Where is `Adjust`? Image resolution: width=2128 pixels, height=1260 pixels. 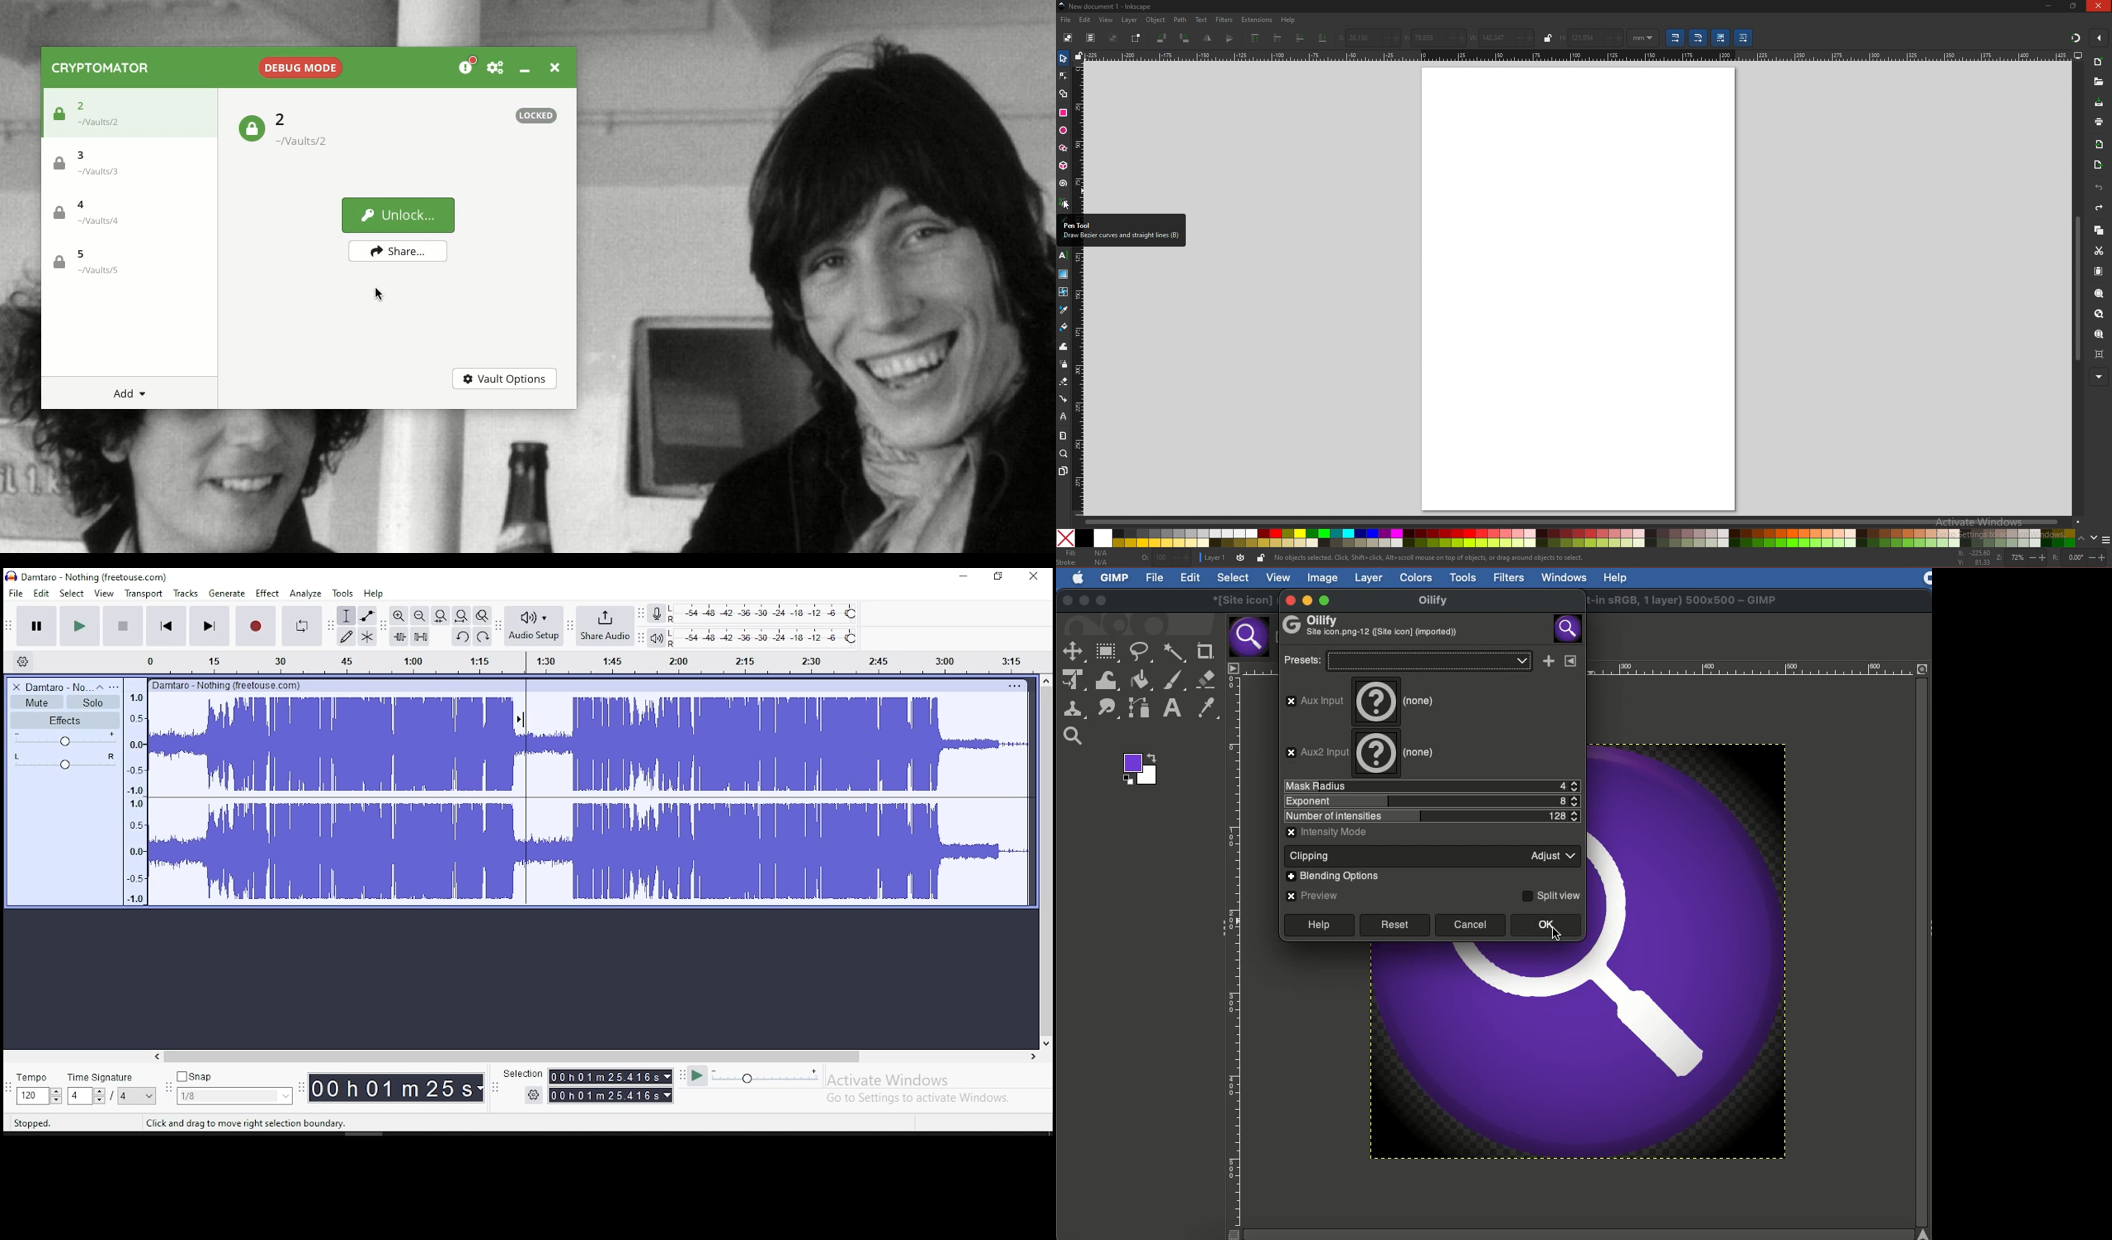 Adjust is located at coordinates (1552, 857).